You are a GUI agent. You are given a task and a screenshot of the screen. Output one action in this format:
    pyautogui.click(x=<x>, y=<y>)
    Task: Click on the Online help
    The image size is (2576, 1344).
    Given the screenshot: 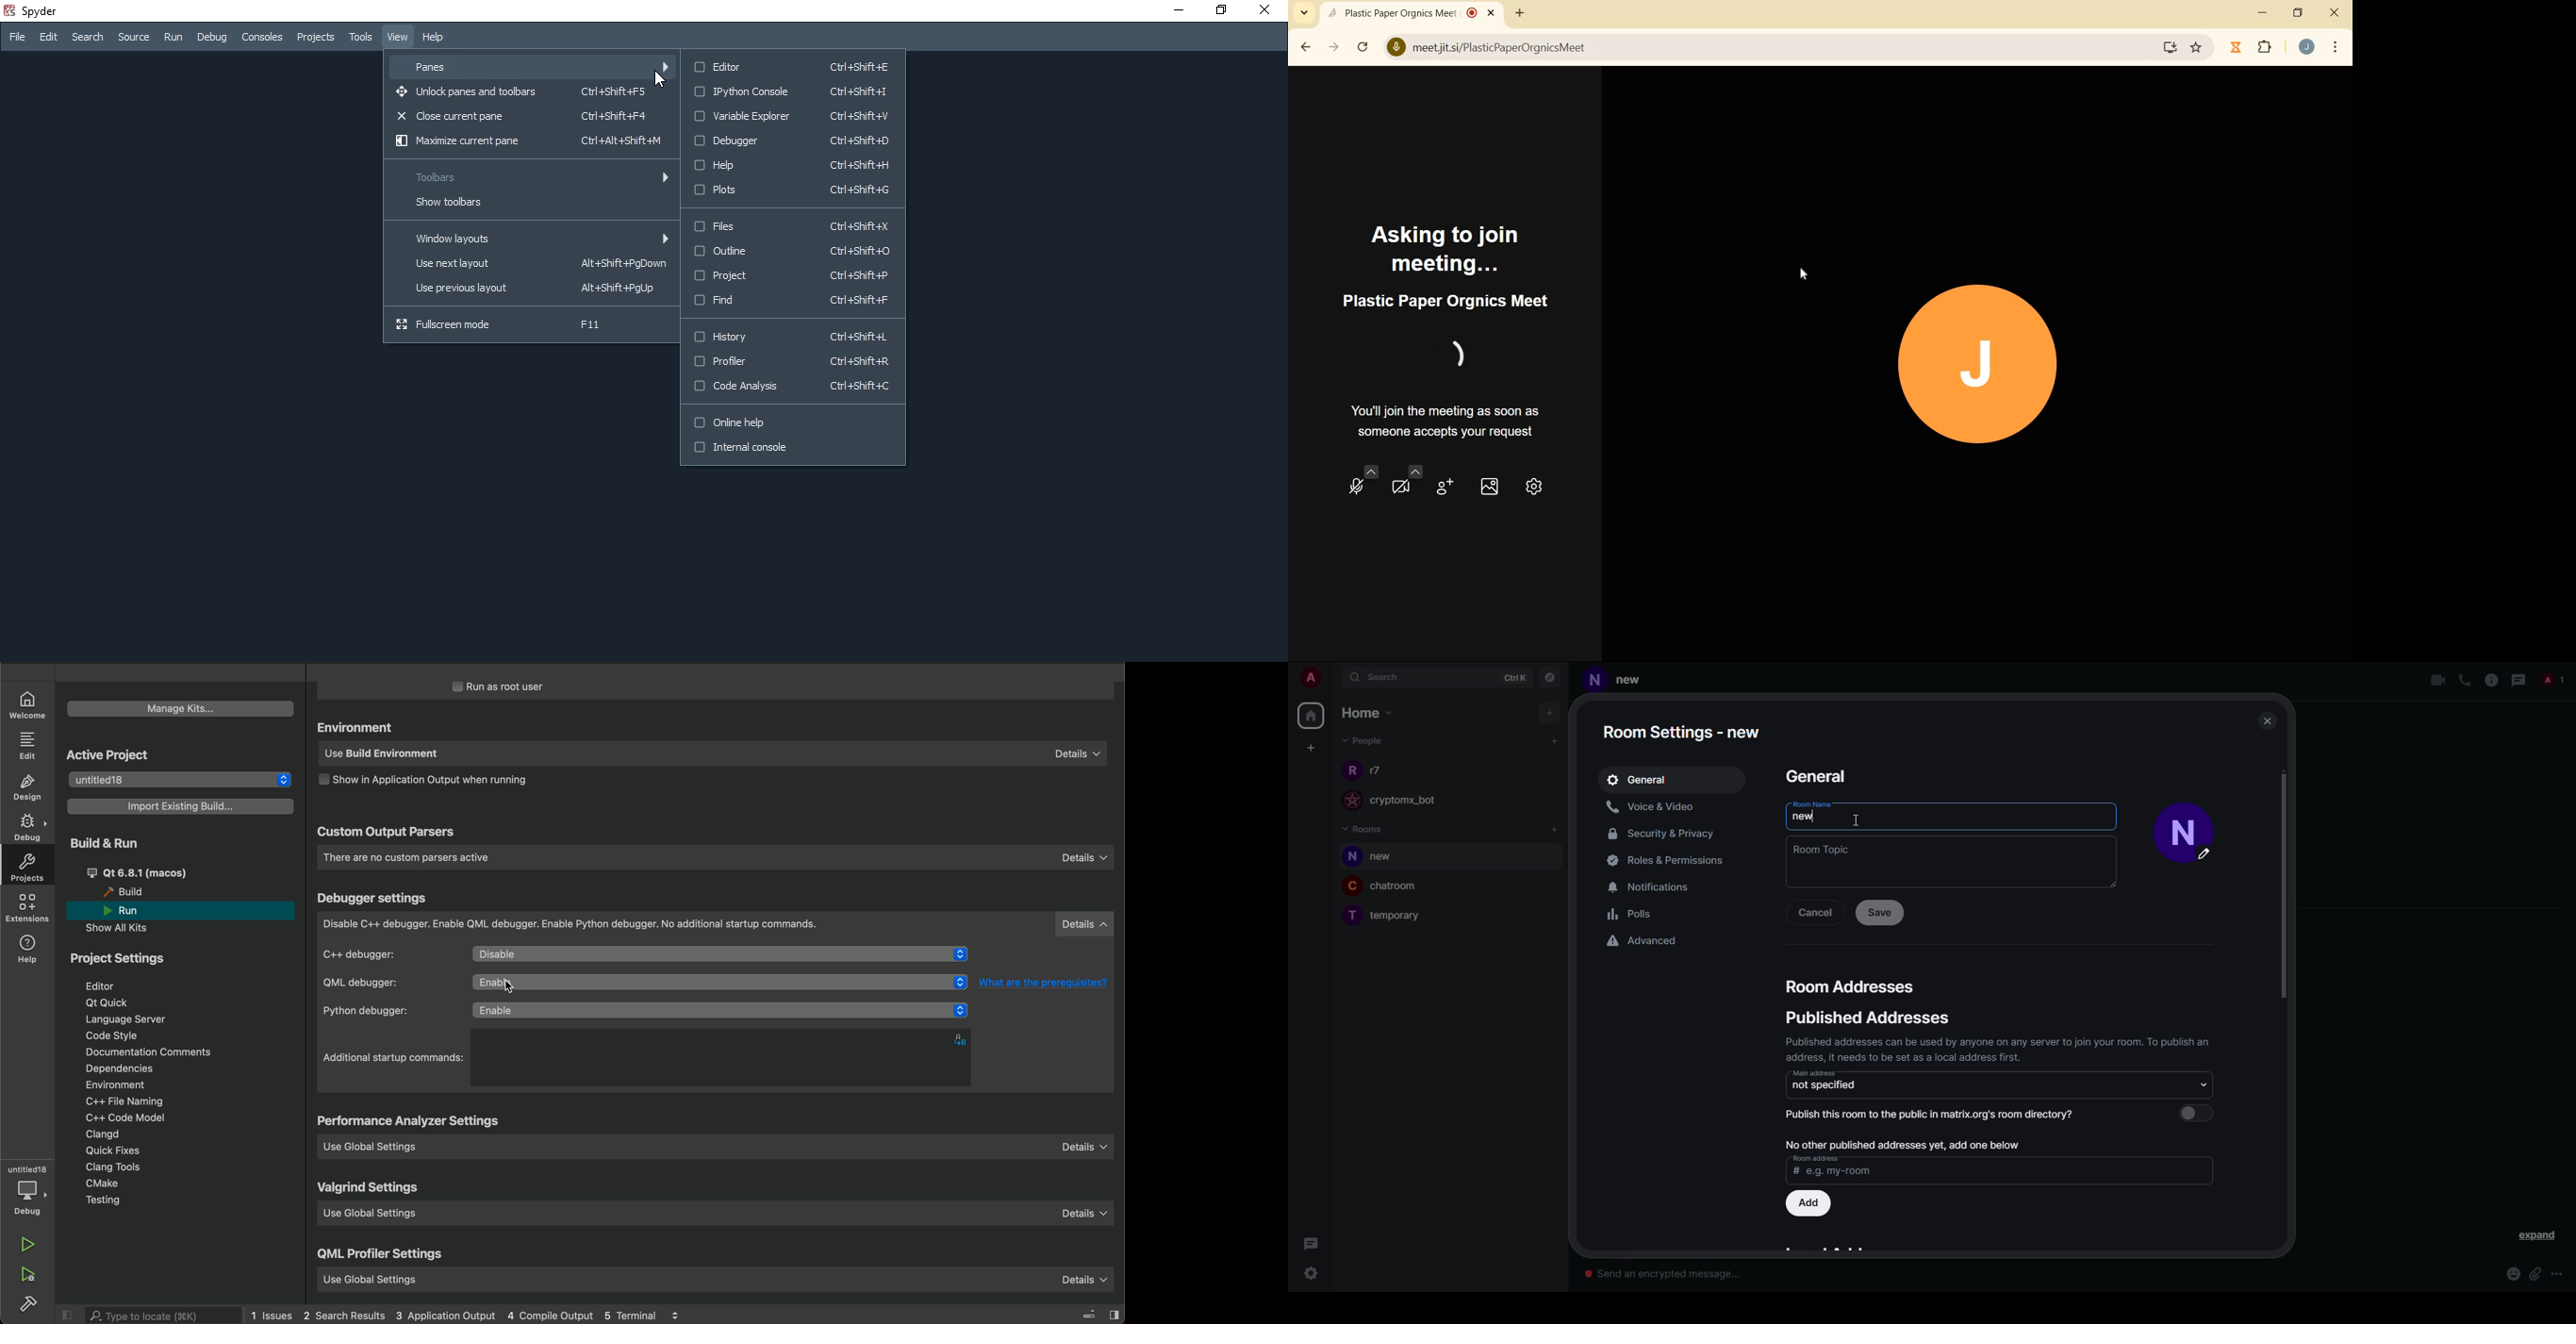 What is the action you would take?
    pyautogui.click(x=792, y=423)
    